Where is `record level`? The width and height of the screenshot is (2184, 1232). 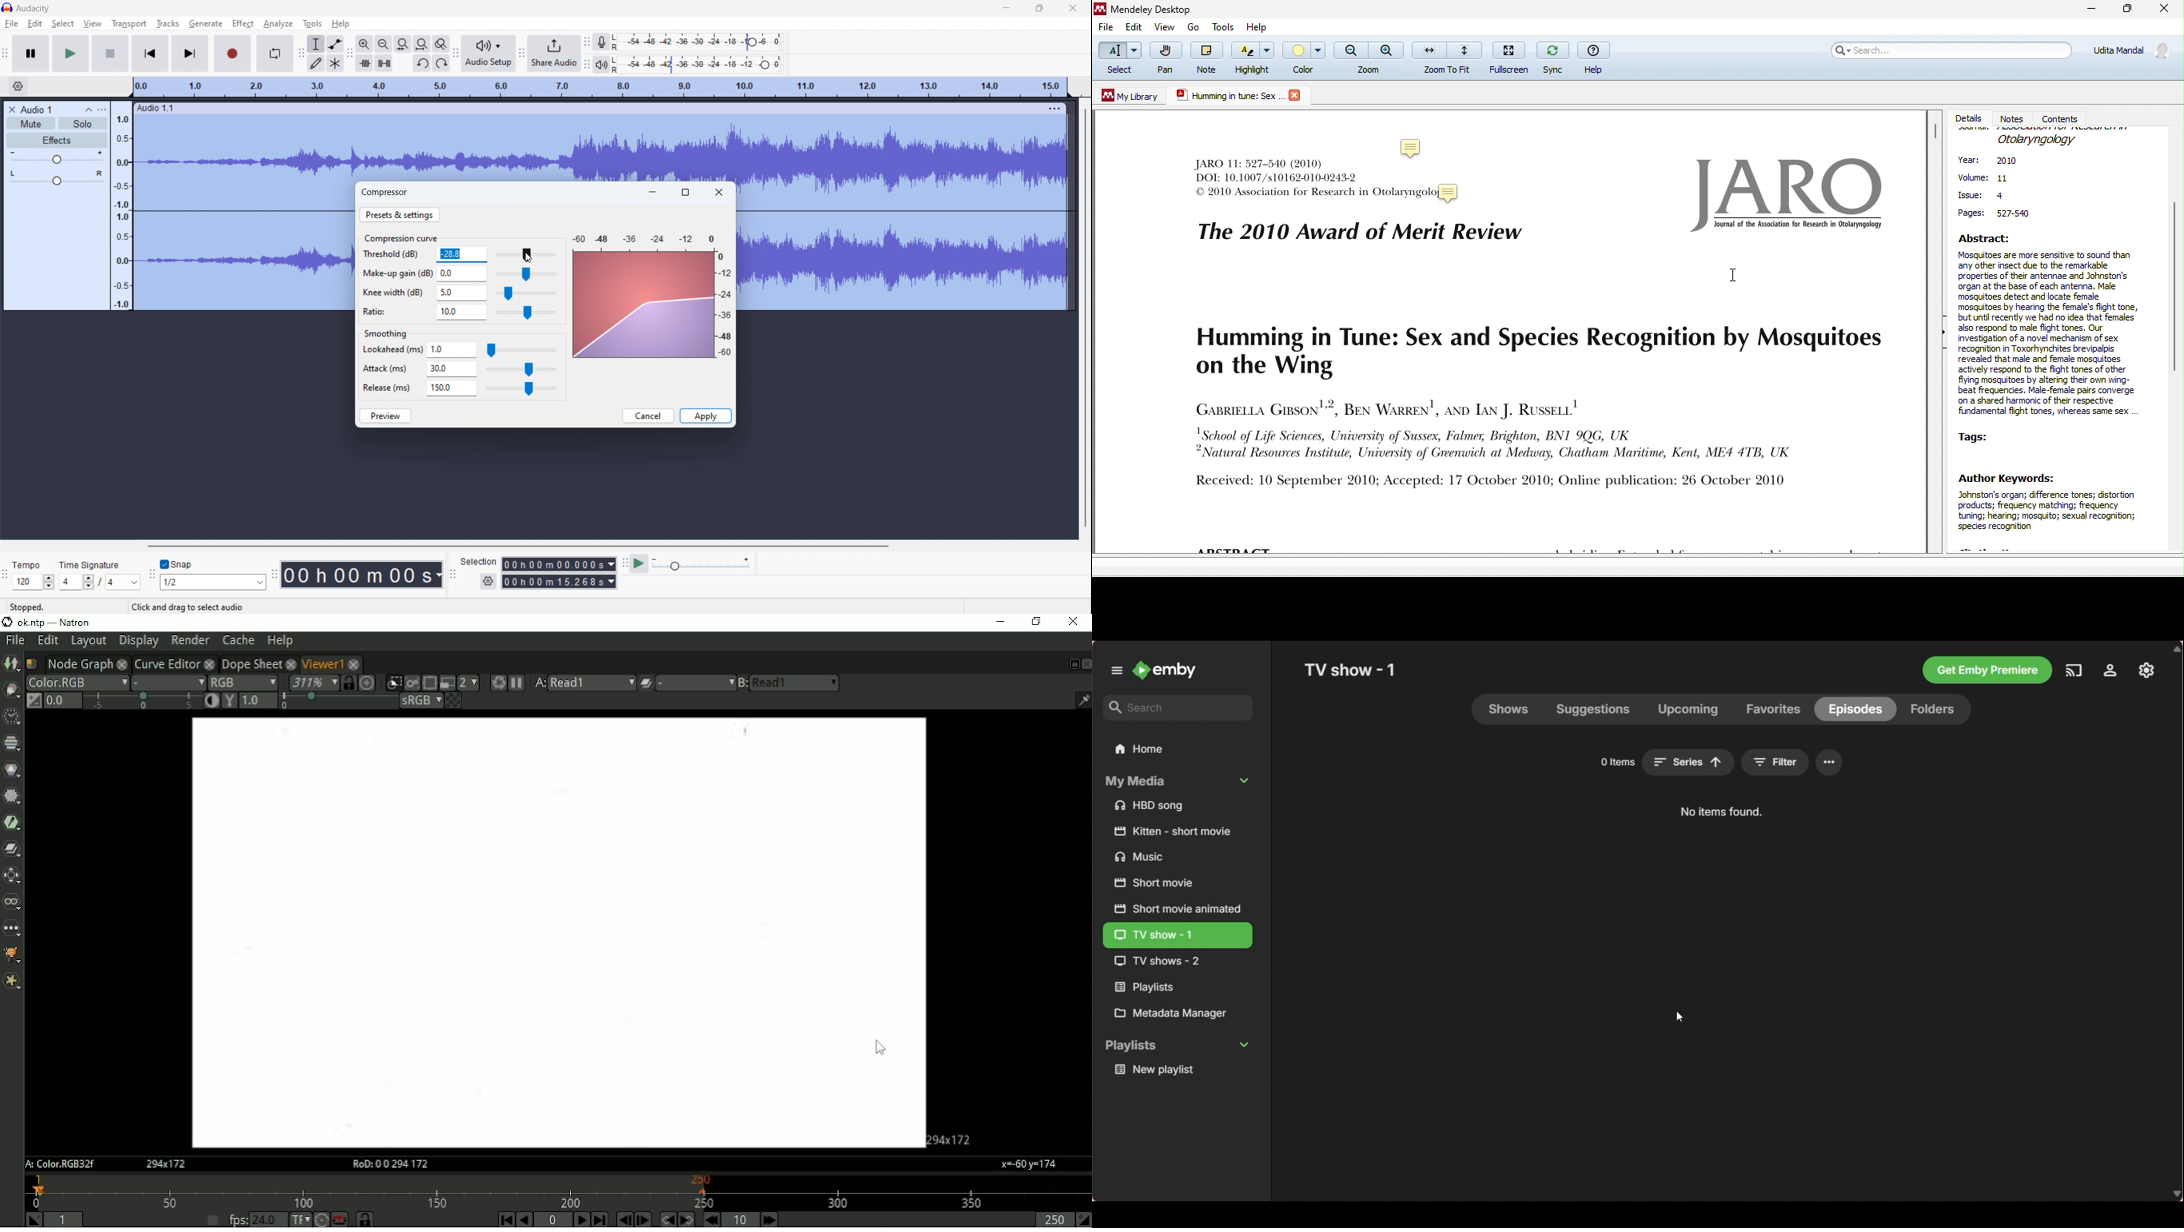
record level is located at coordinates (707, 42).